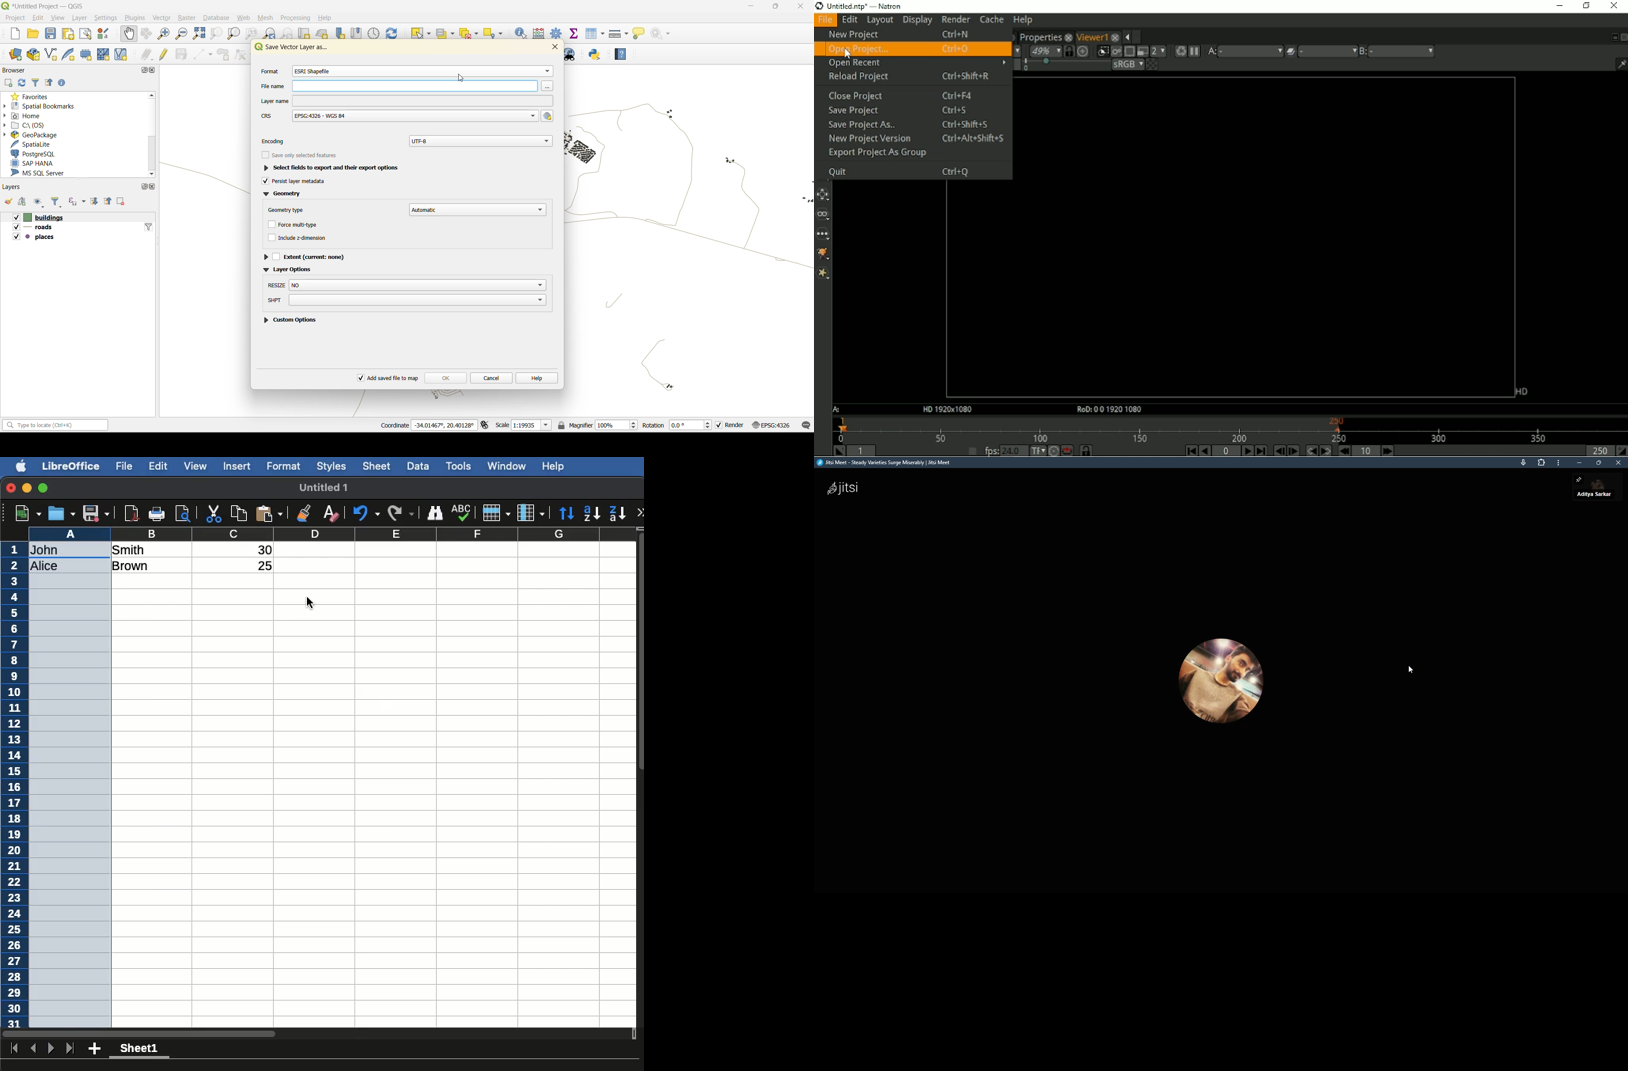 Image resolution: width=1652 pixels, height=1092 pixels. I want to click on view, so click(58, 19).